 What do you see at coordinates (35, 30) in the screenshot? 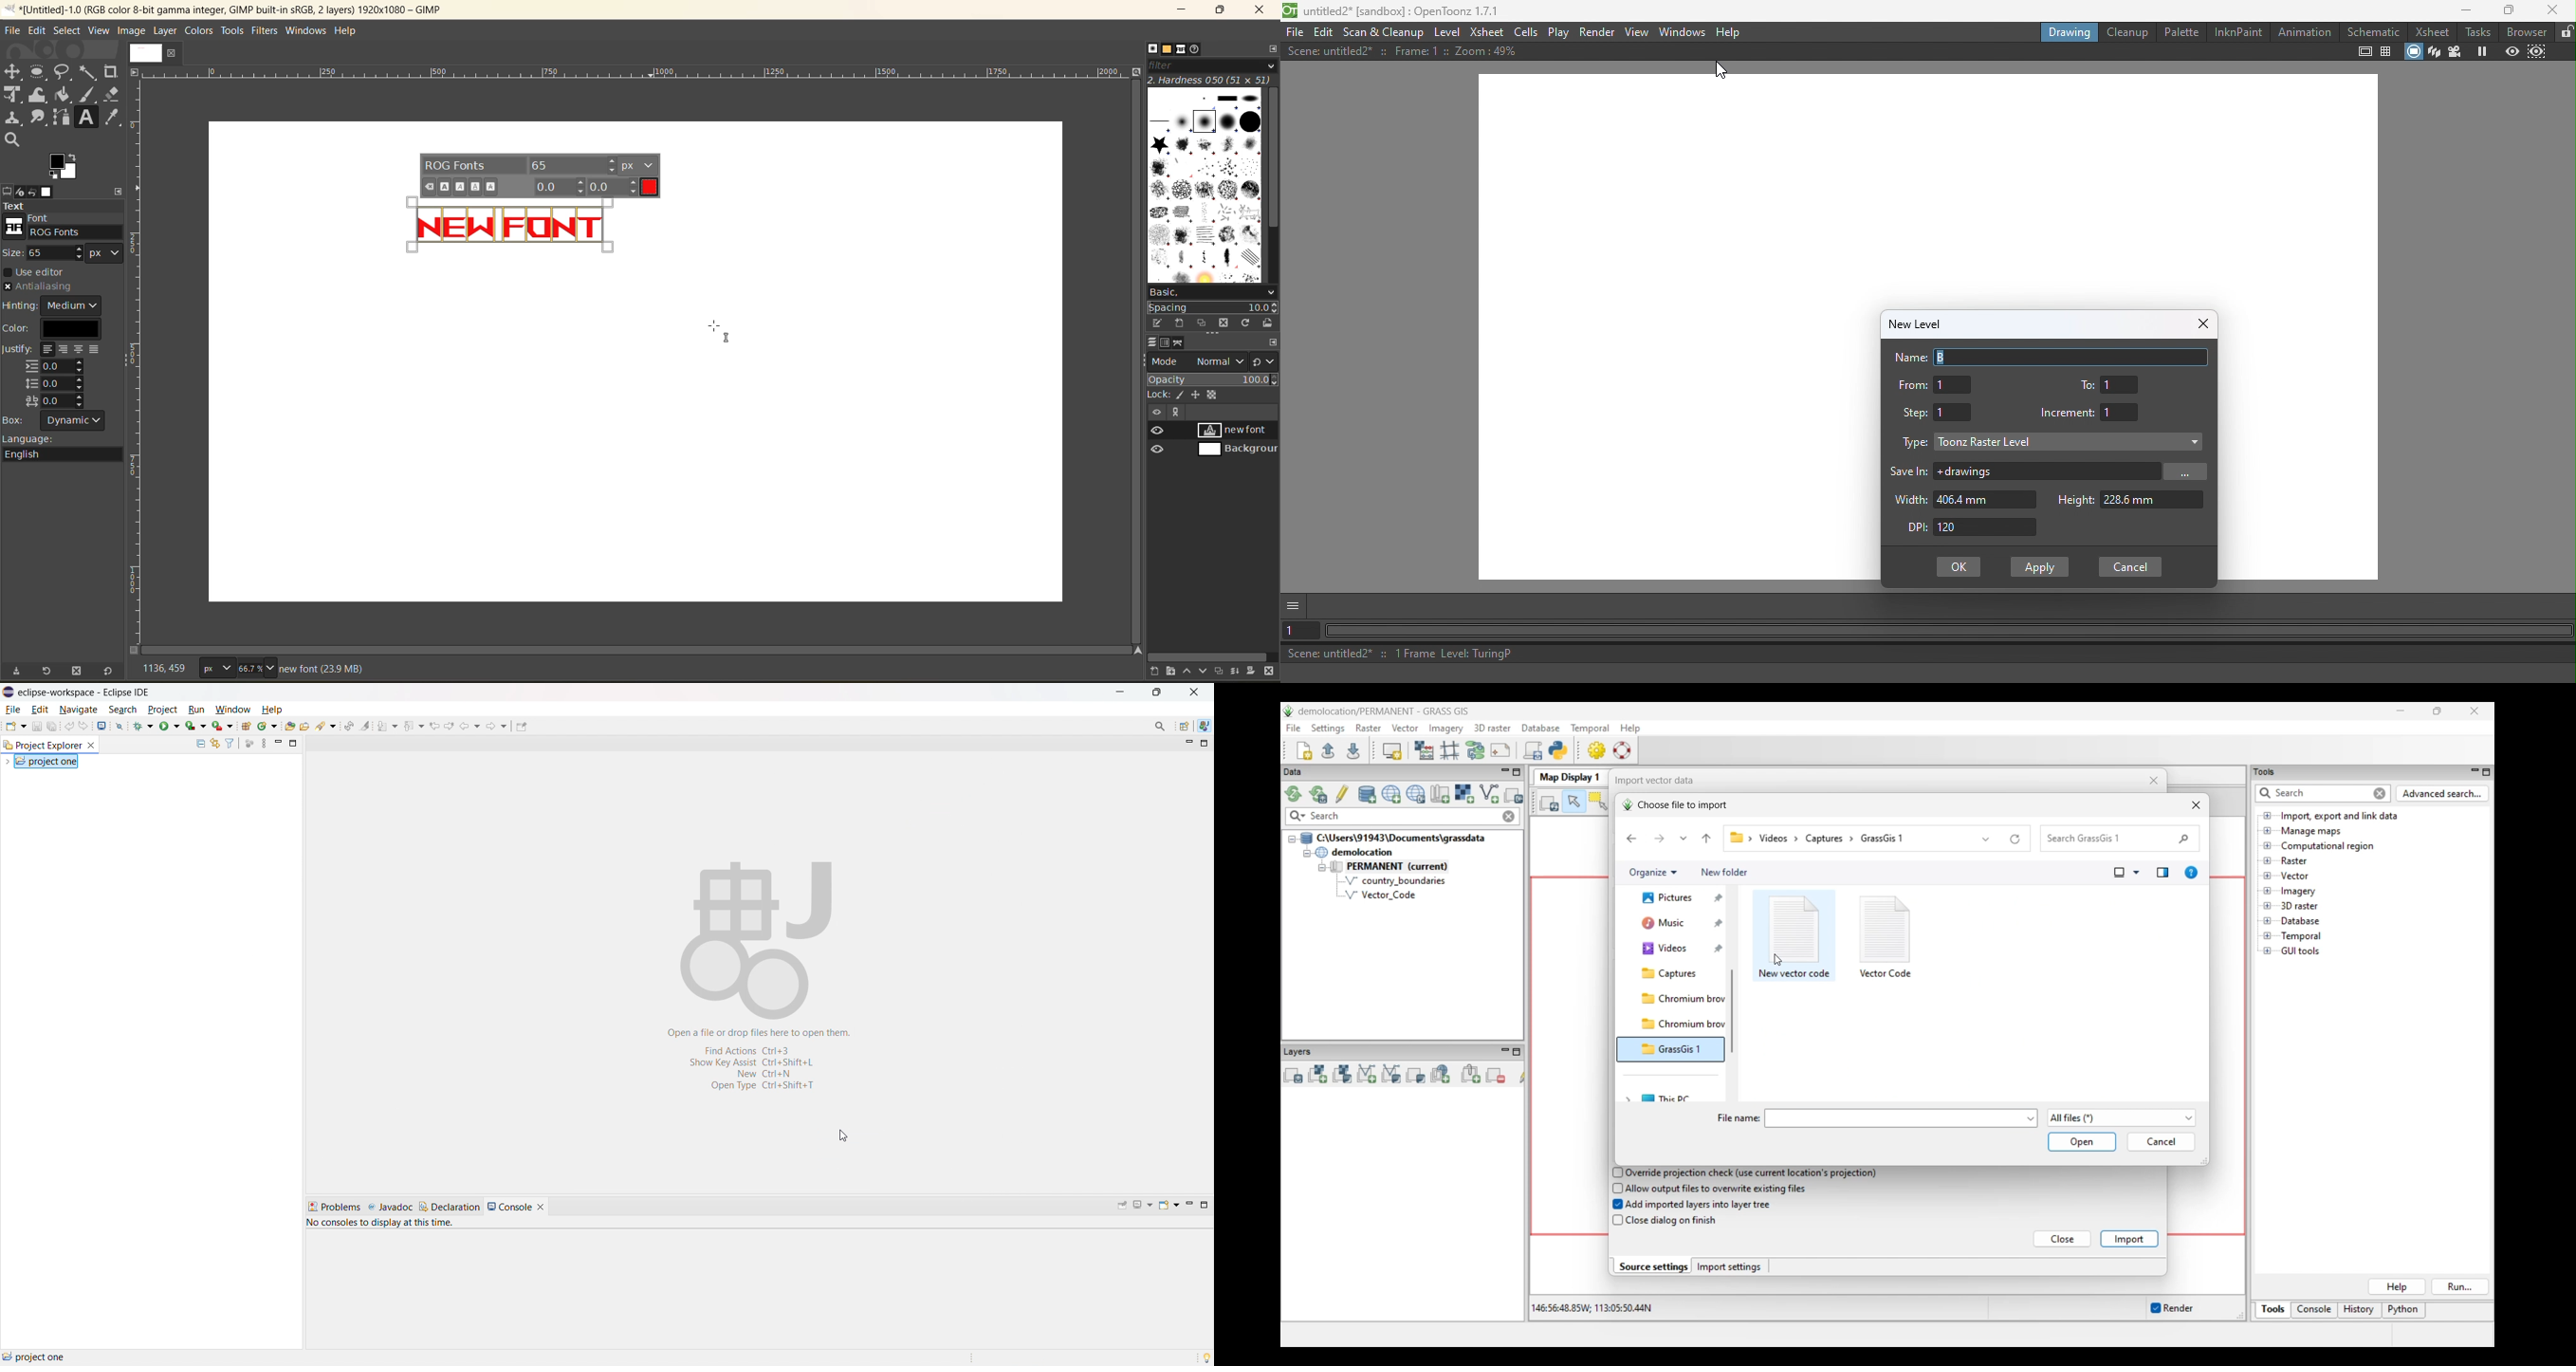
I see `edit` at bounding box center [35, 30].